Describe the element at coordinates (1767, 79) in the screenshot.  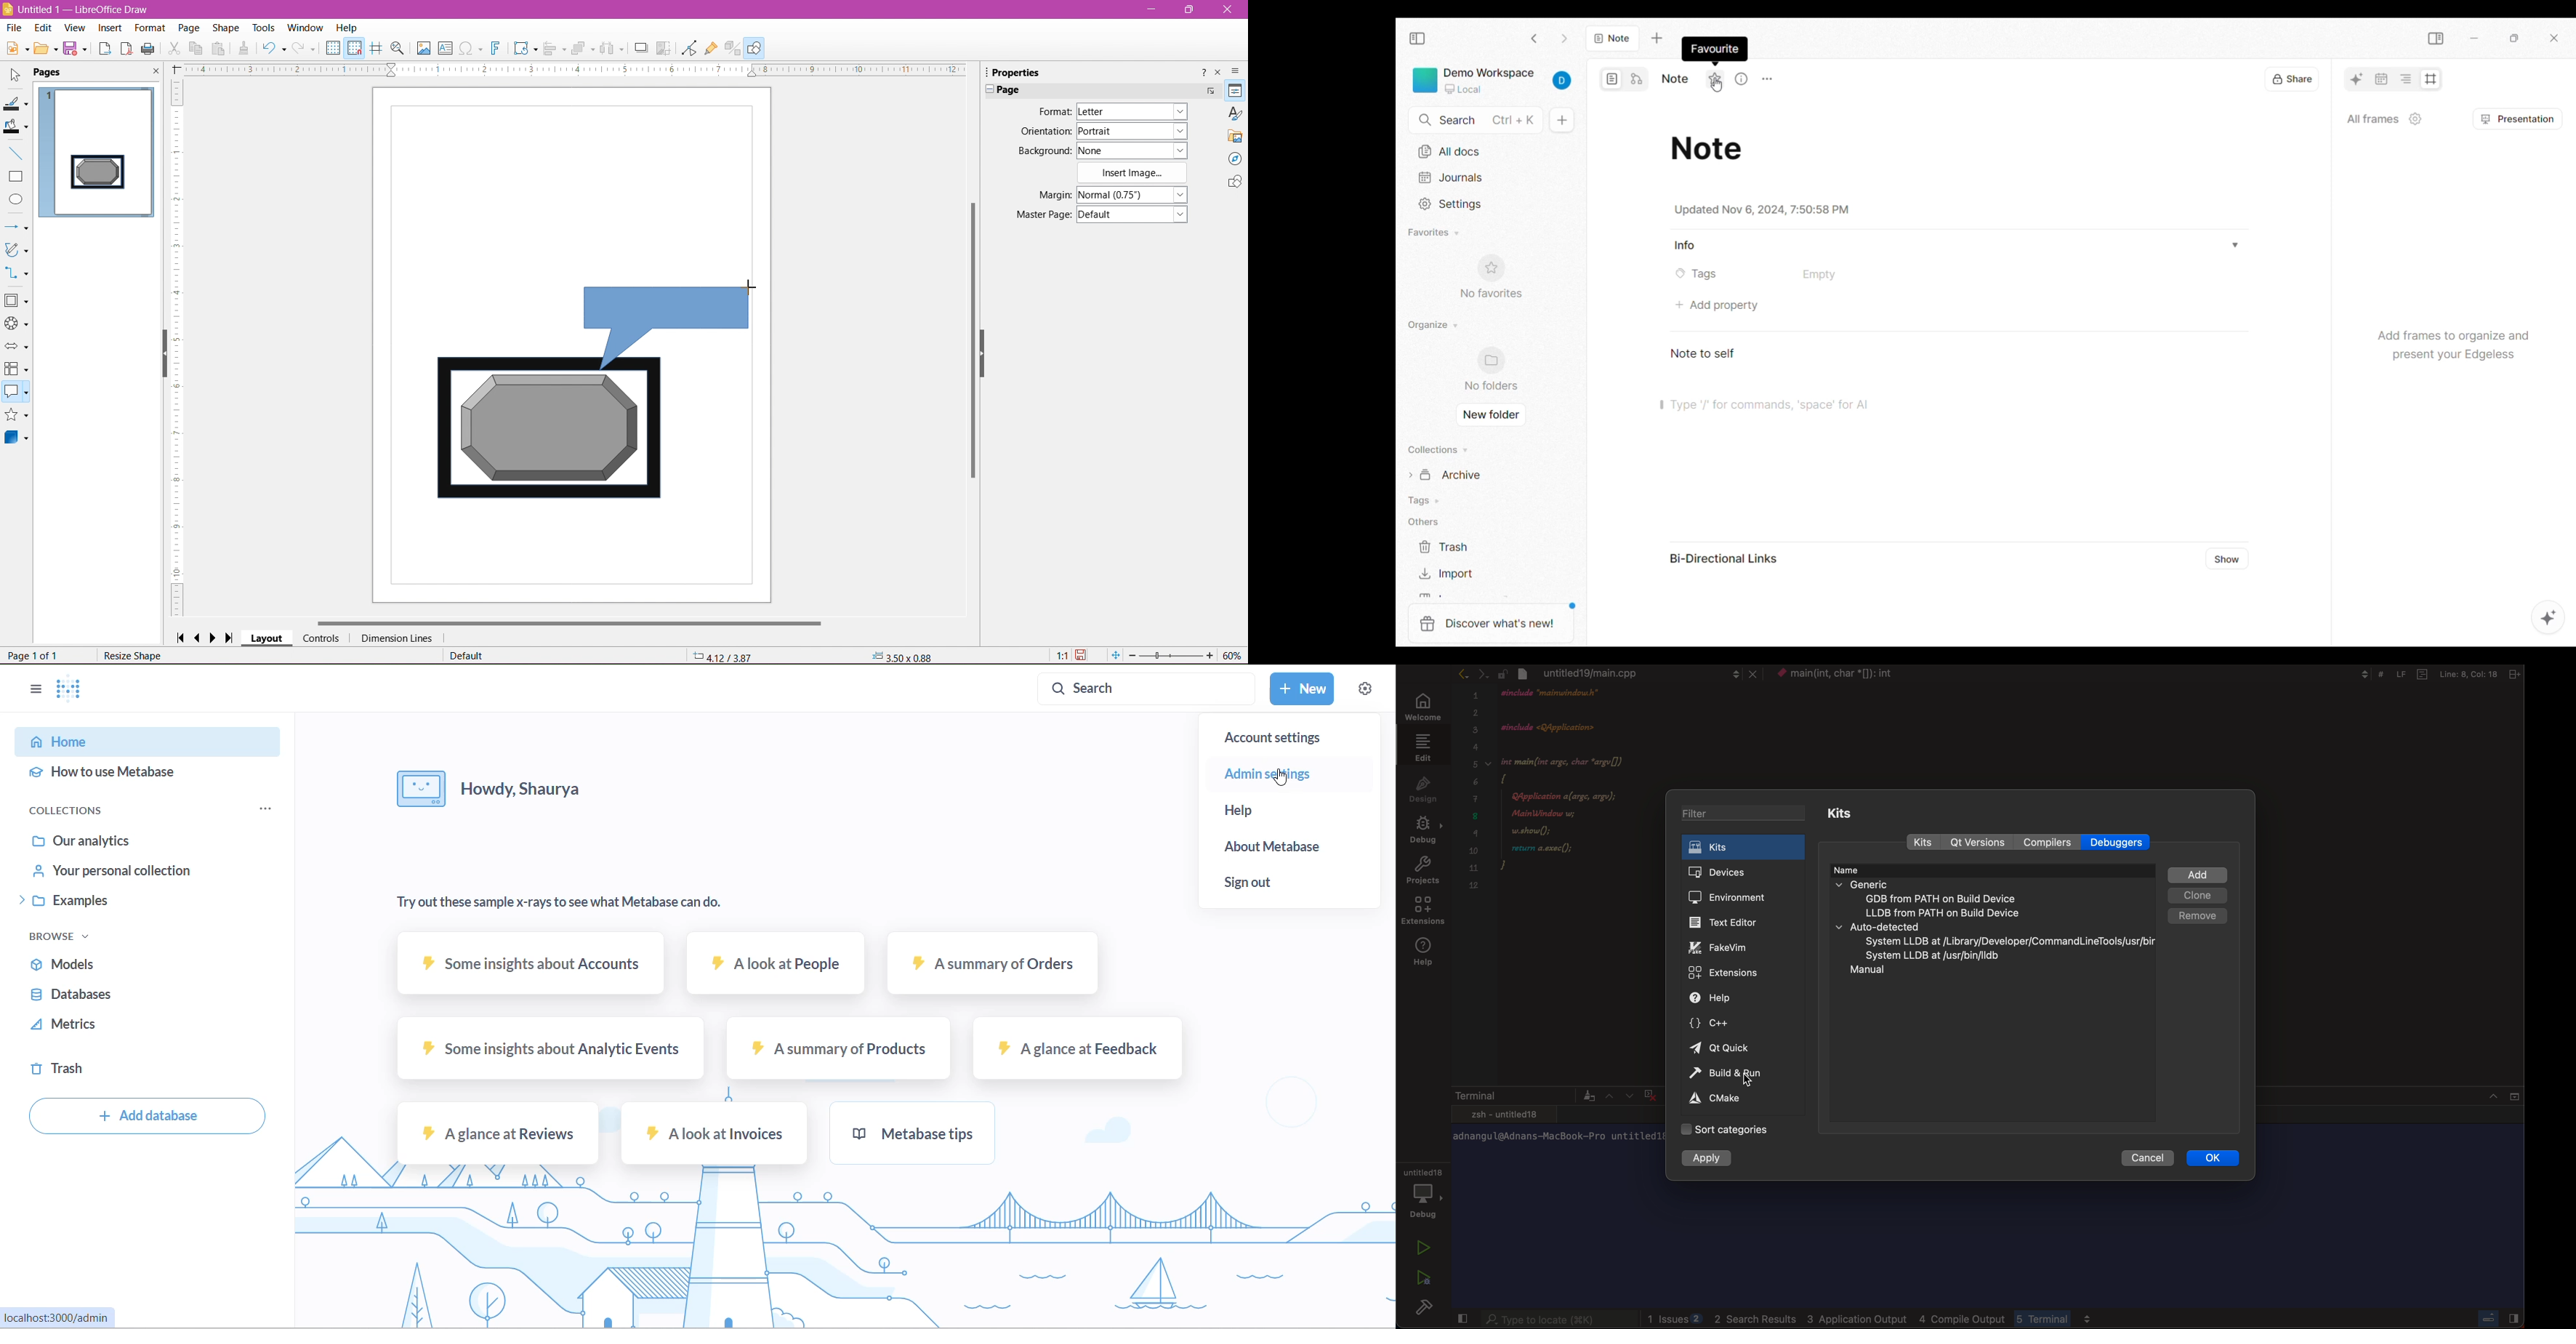
I see `More setting options for current tab` at that location.